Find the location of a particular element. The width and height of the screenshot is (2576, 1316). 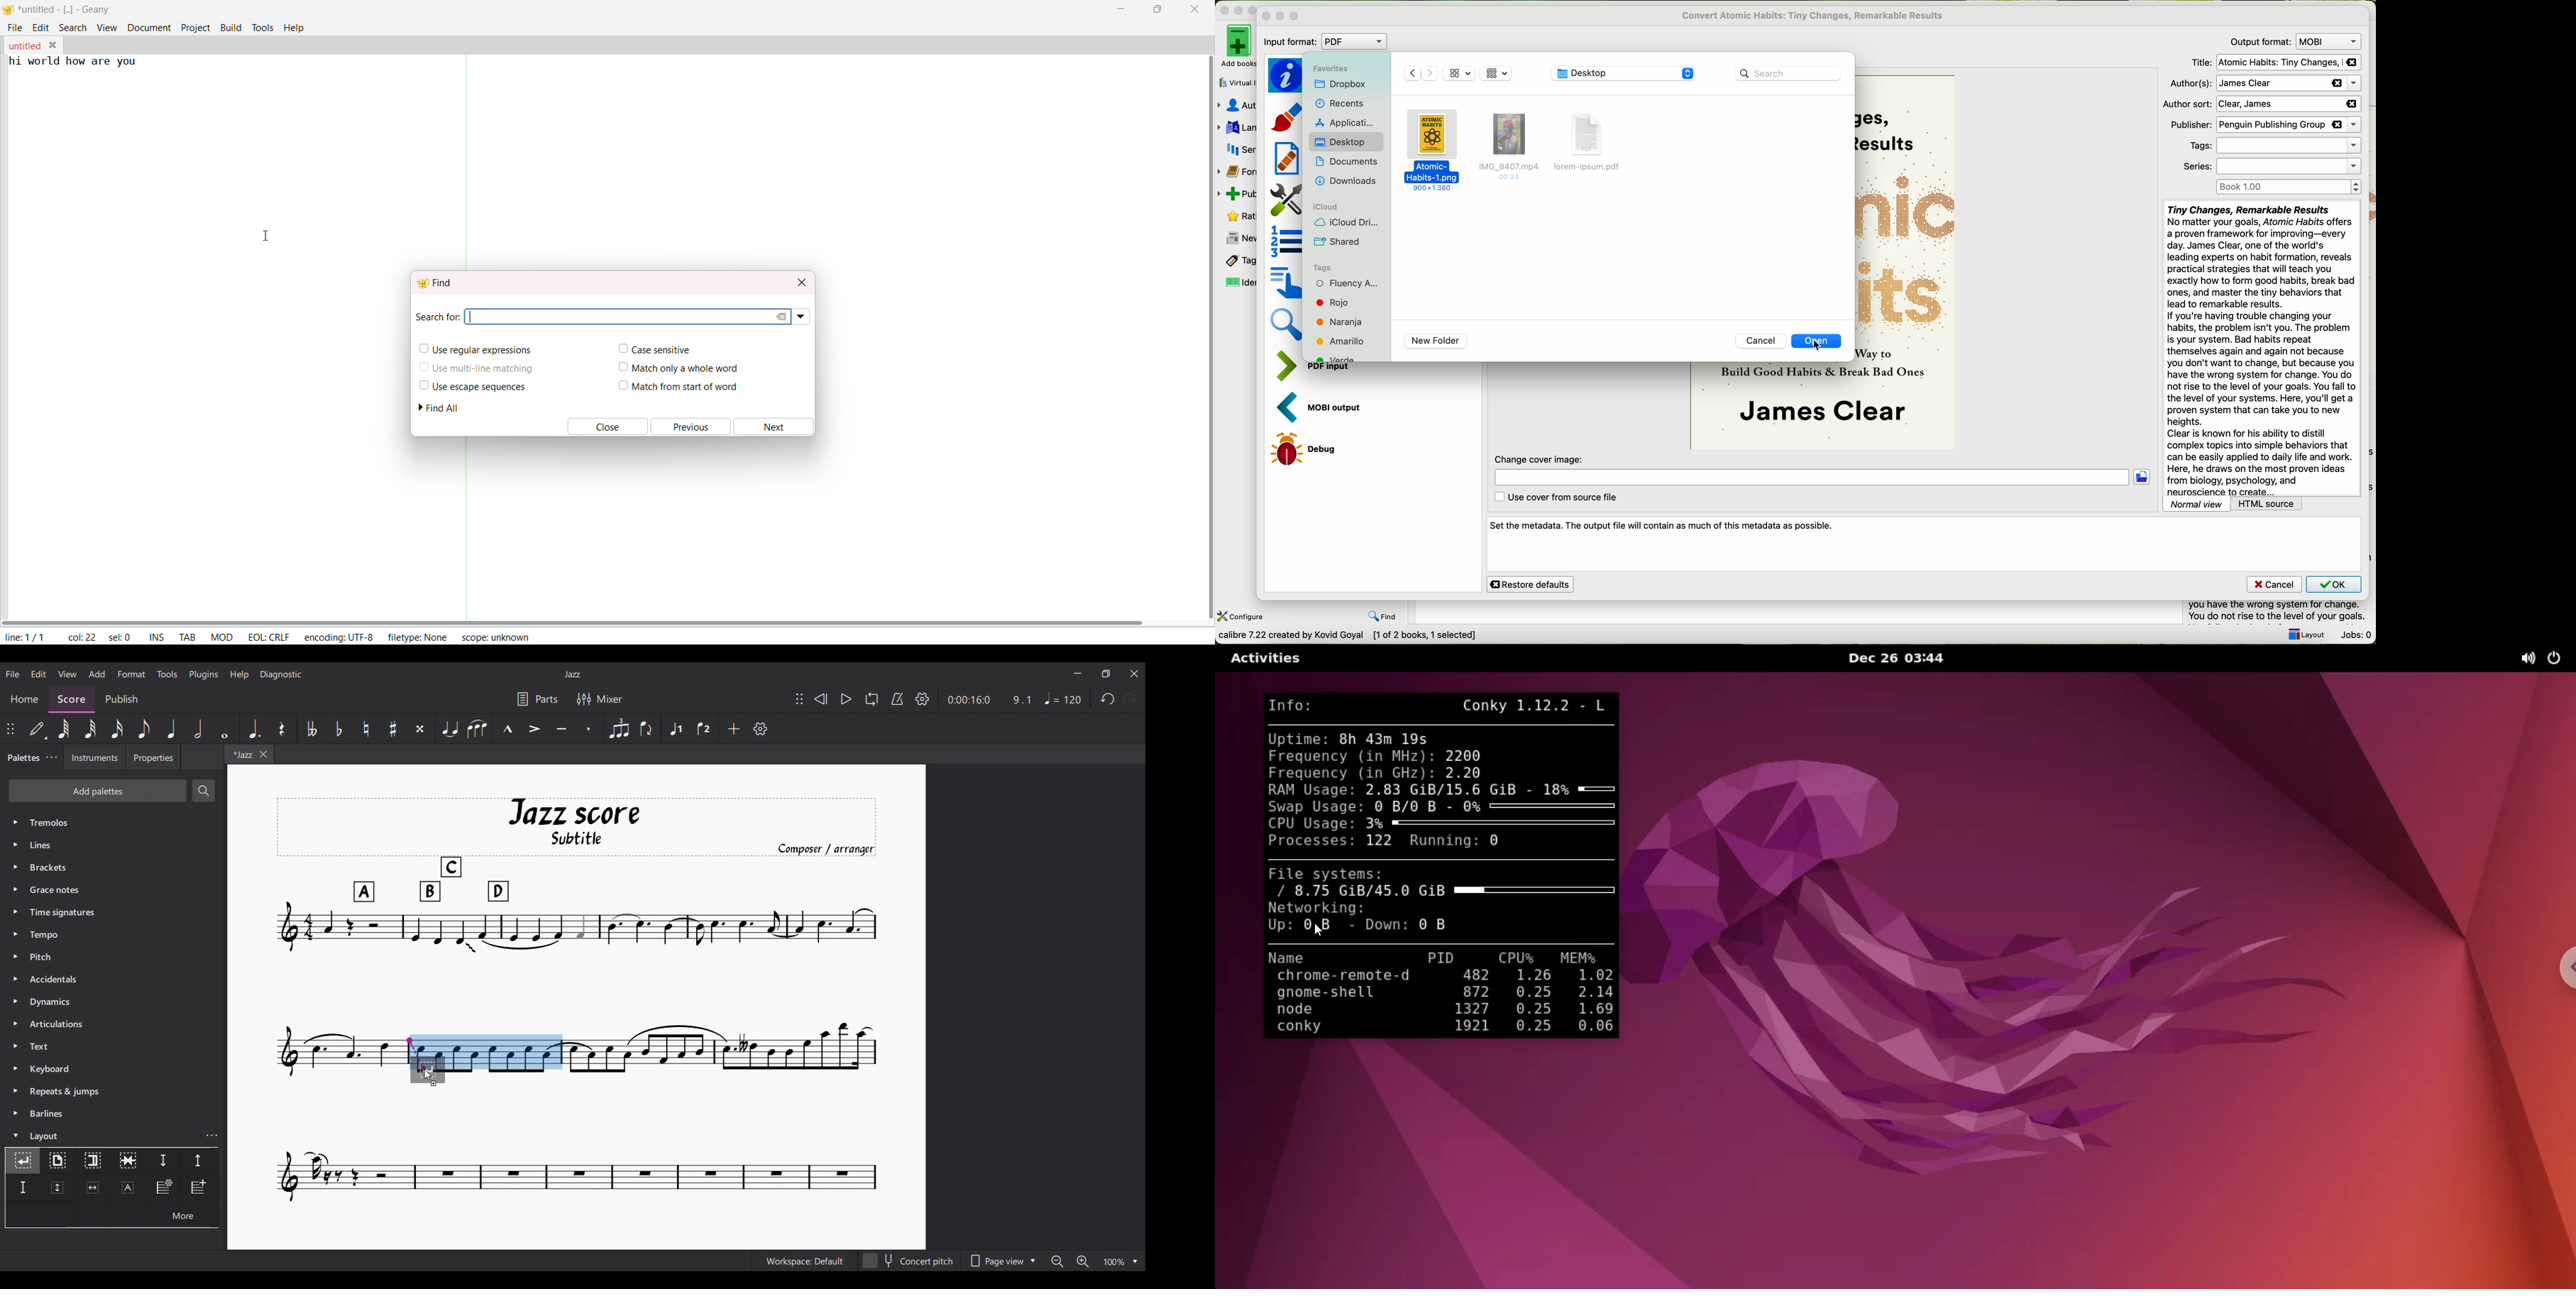

Preview of addition is located at coordinates (437, 1068).